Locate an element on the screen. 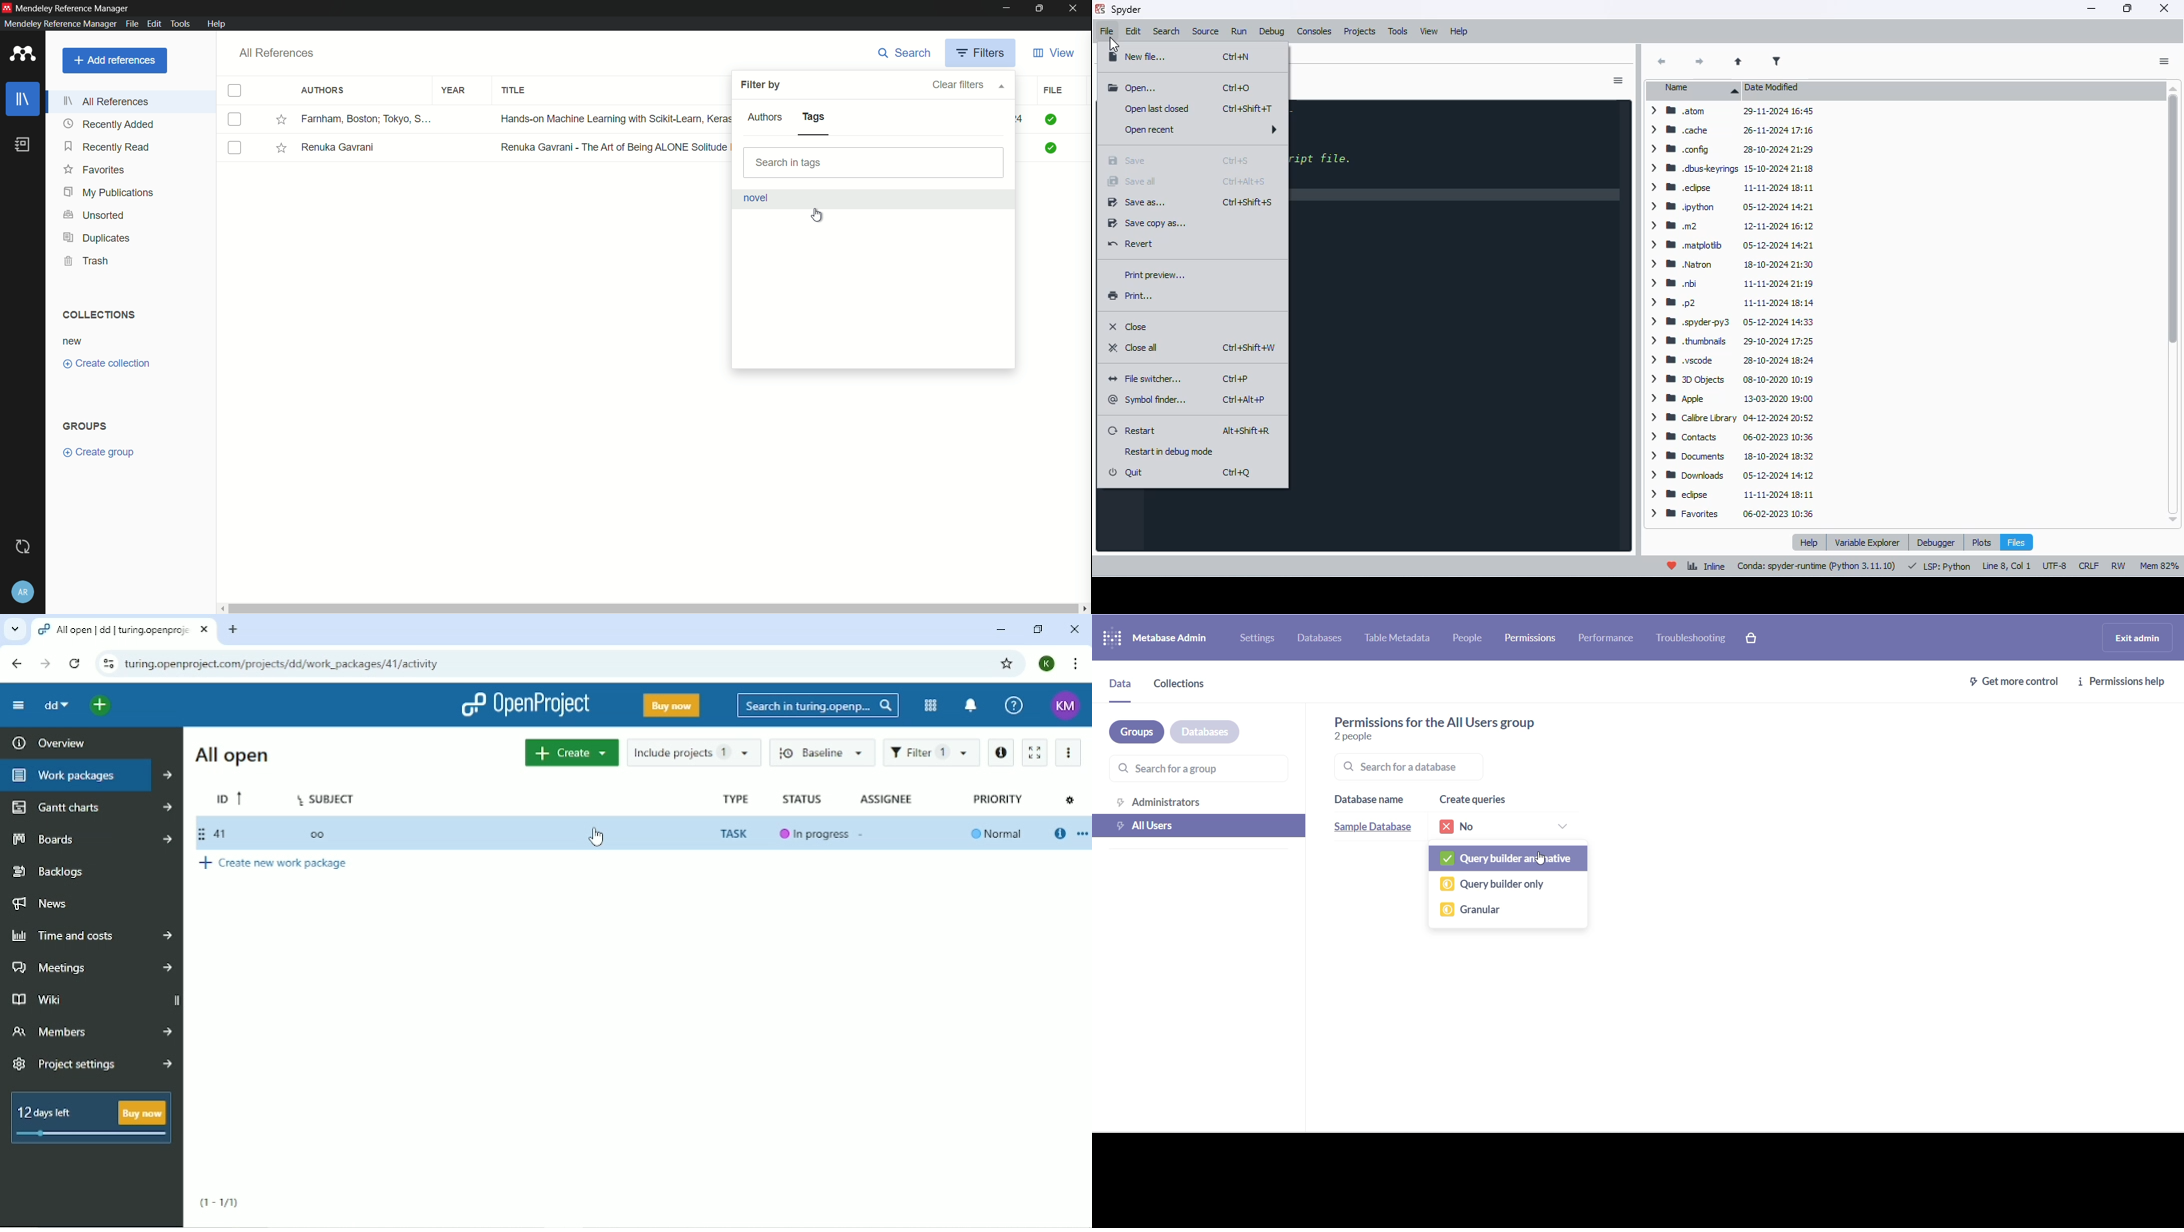 This screenshot has height=1232, width=2184. Task is located at coordinates (735, 834).